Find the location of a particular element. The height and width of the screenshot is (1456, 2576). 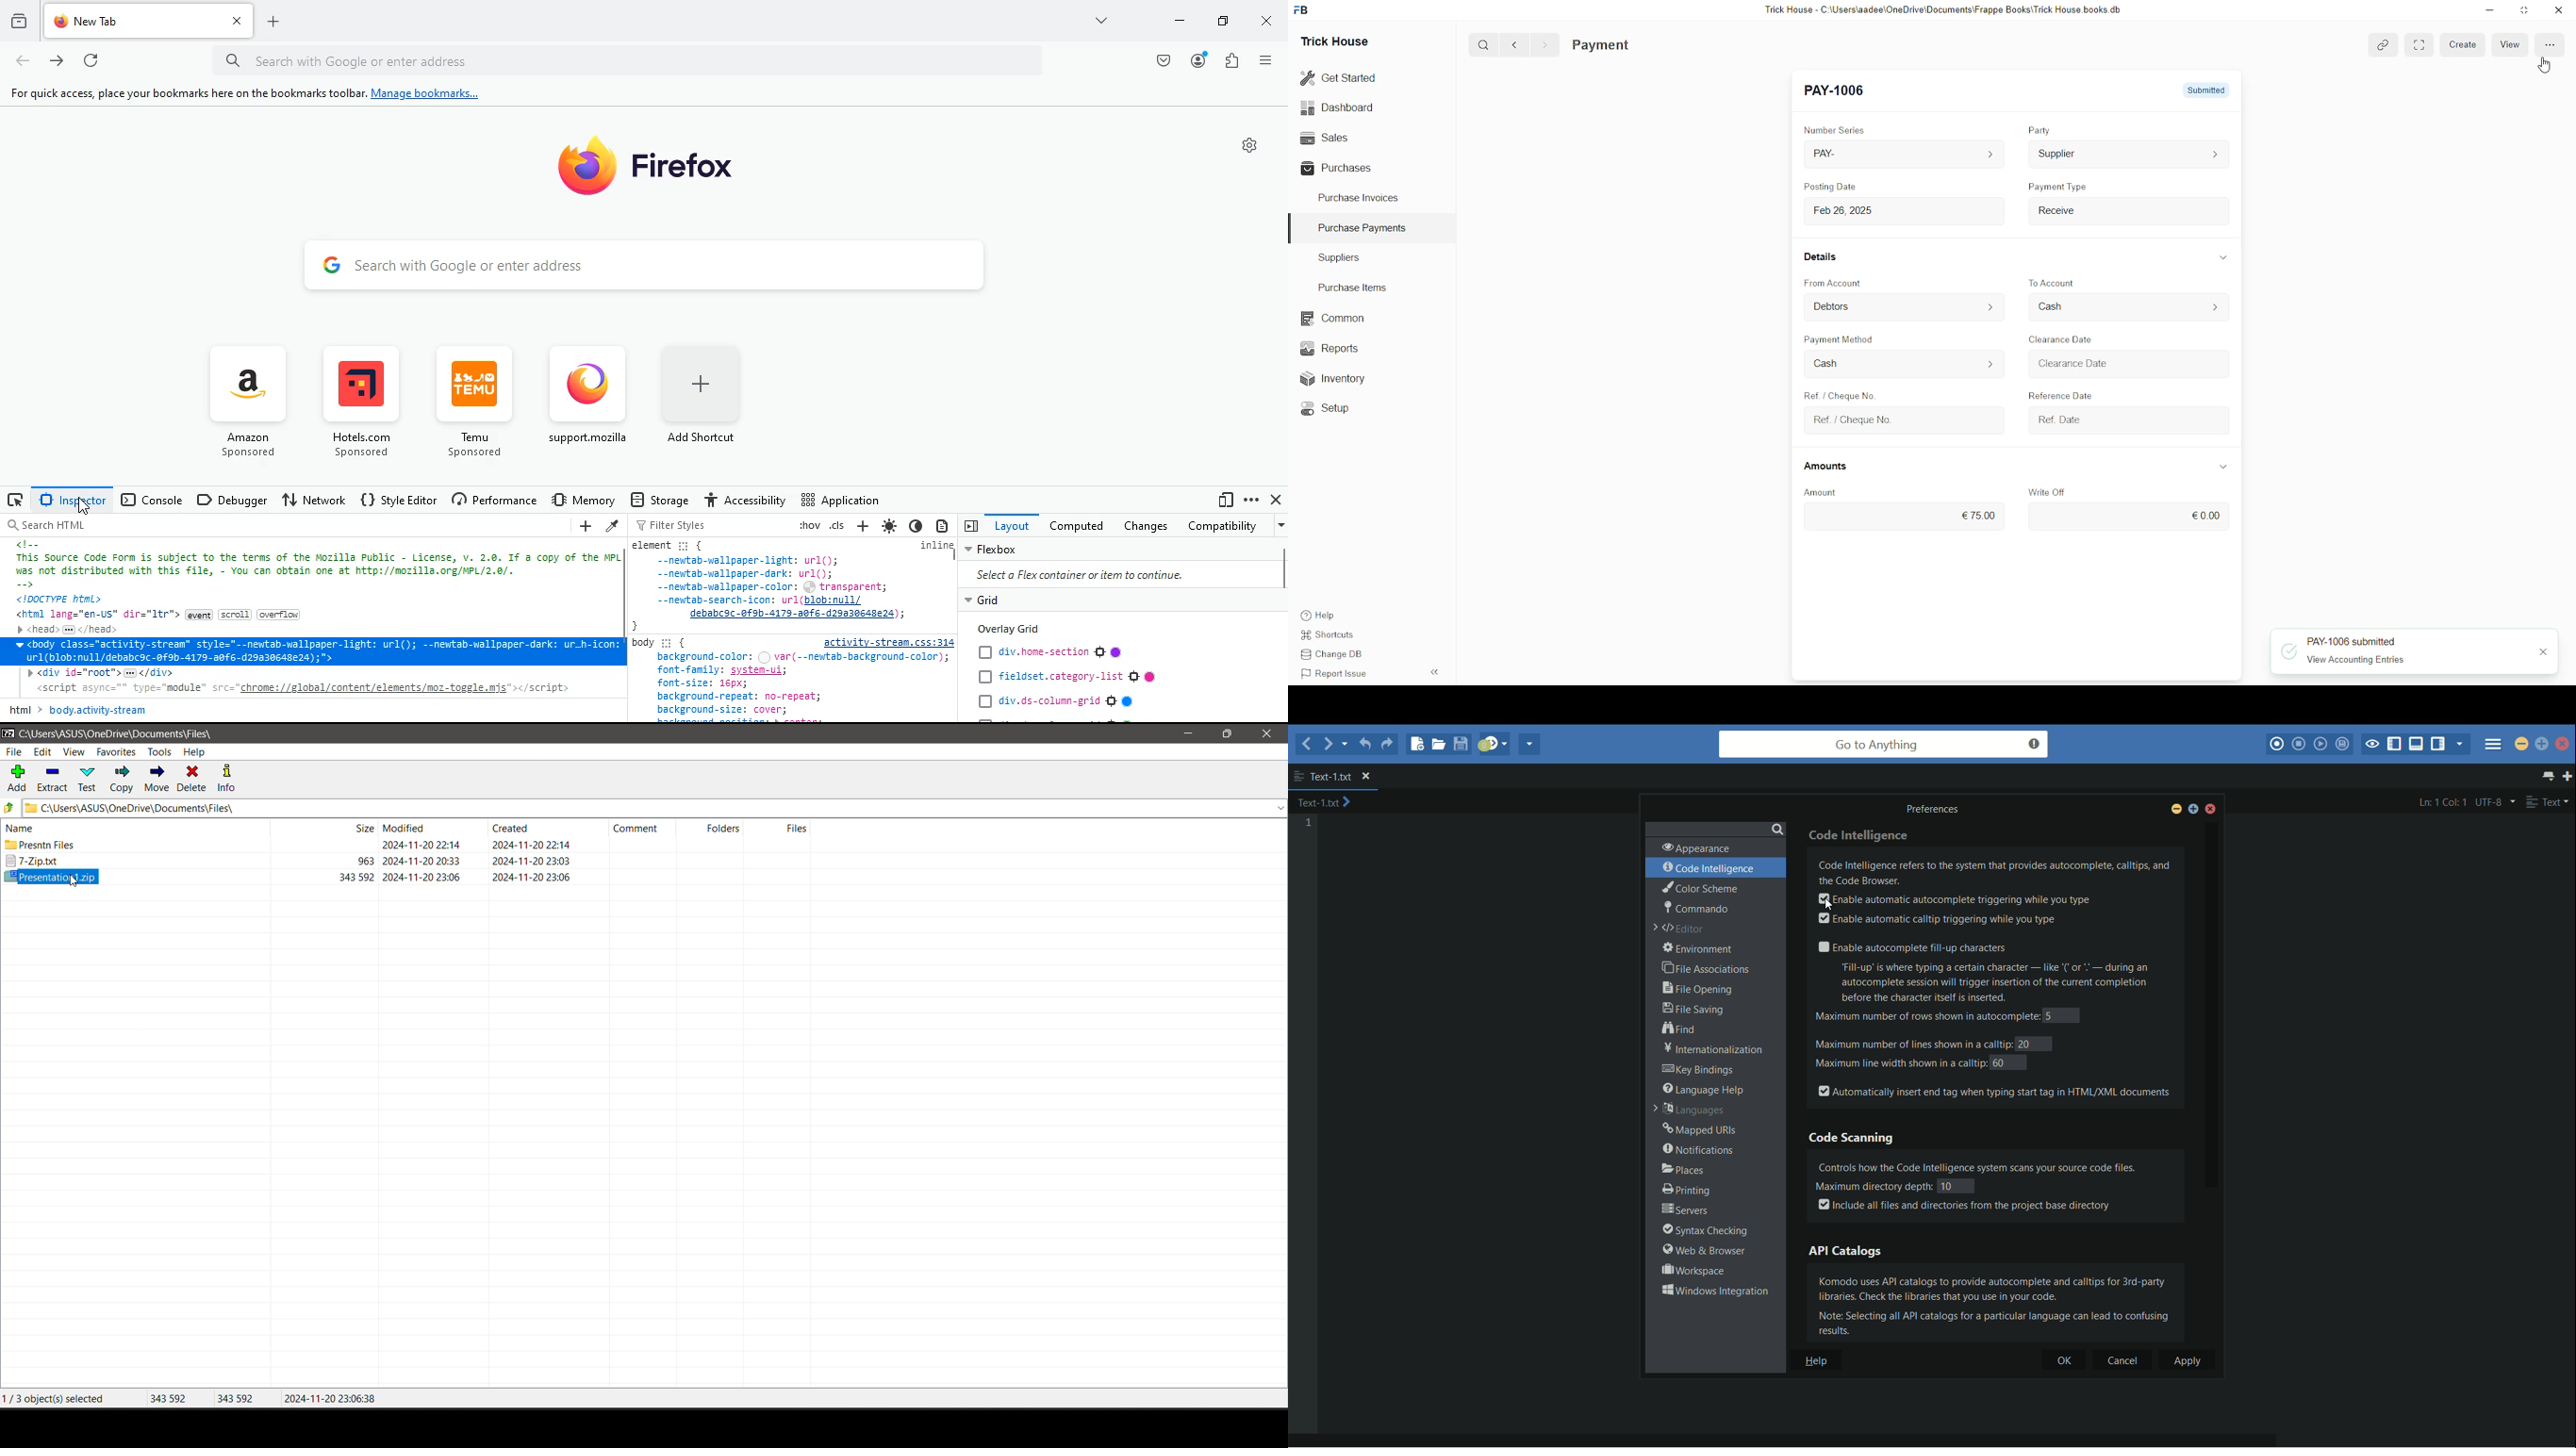

Maximize is located at coordinates (2525, 13).